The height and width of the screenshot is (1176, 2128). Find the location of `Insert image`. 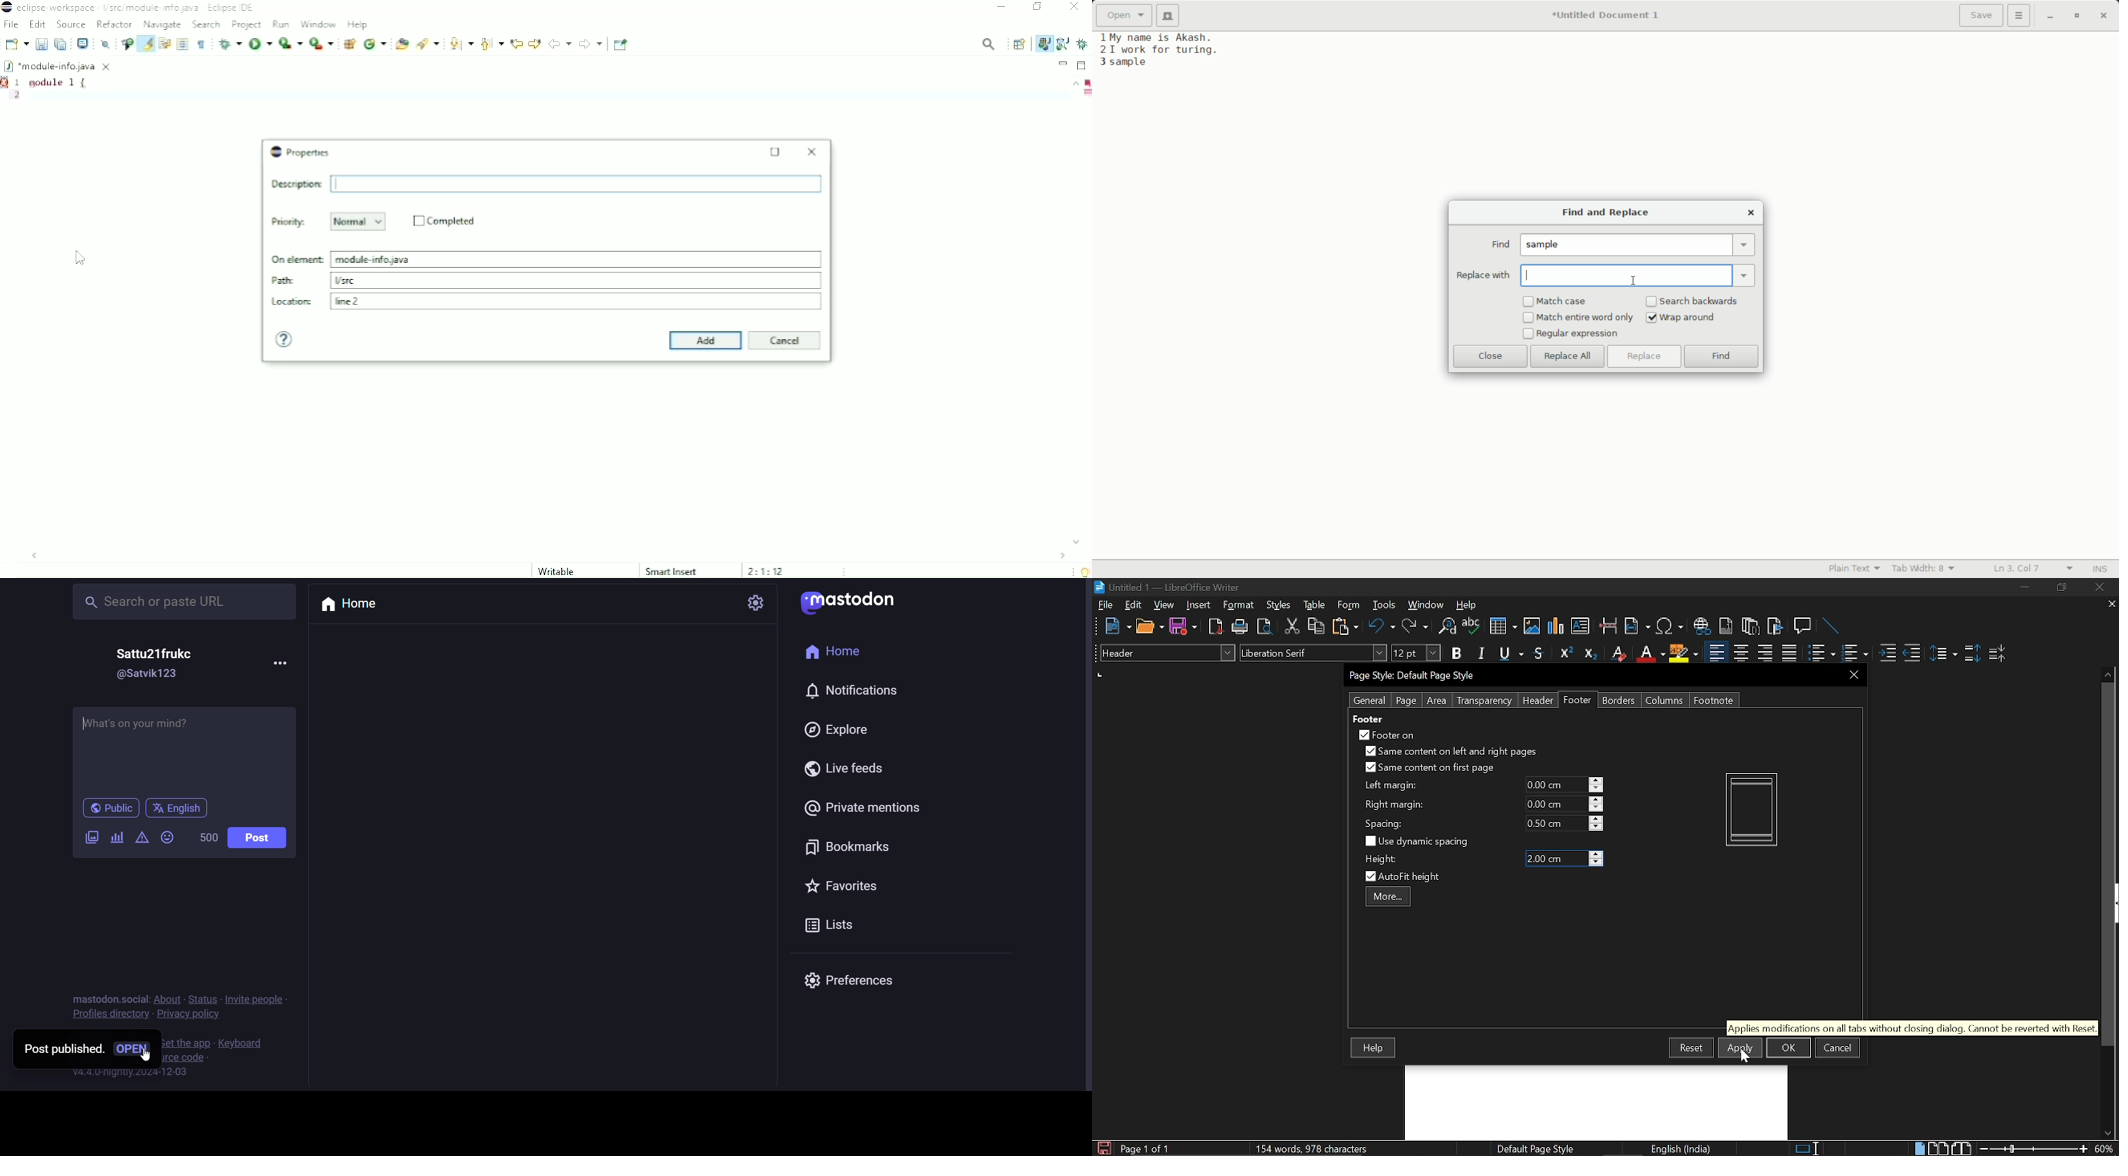

Insert image is located at coordinates (1534, 625).